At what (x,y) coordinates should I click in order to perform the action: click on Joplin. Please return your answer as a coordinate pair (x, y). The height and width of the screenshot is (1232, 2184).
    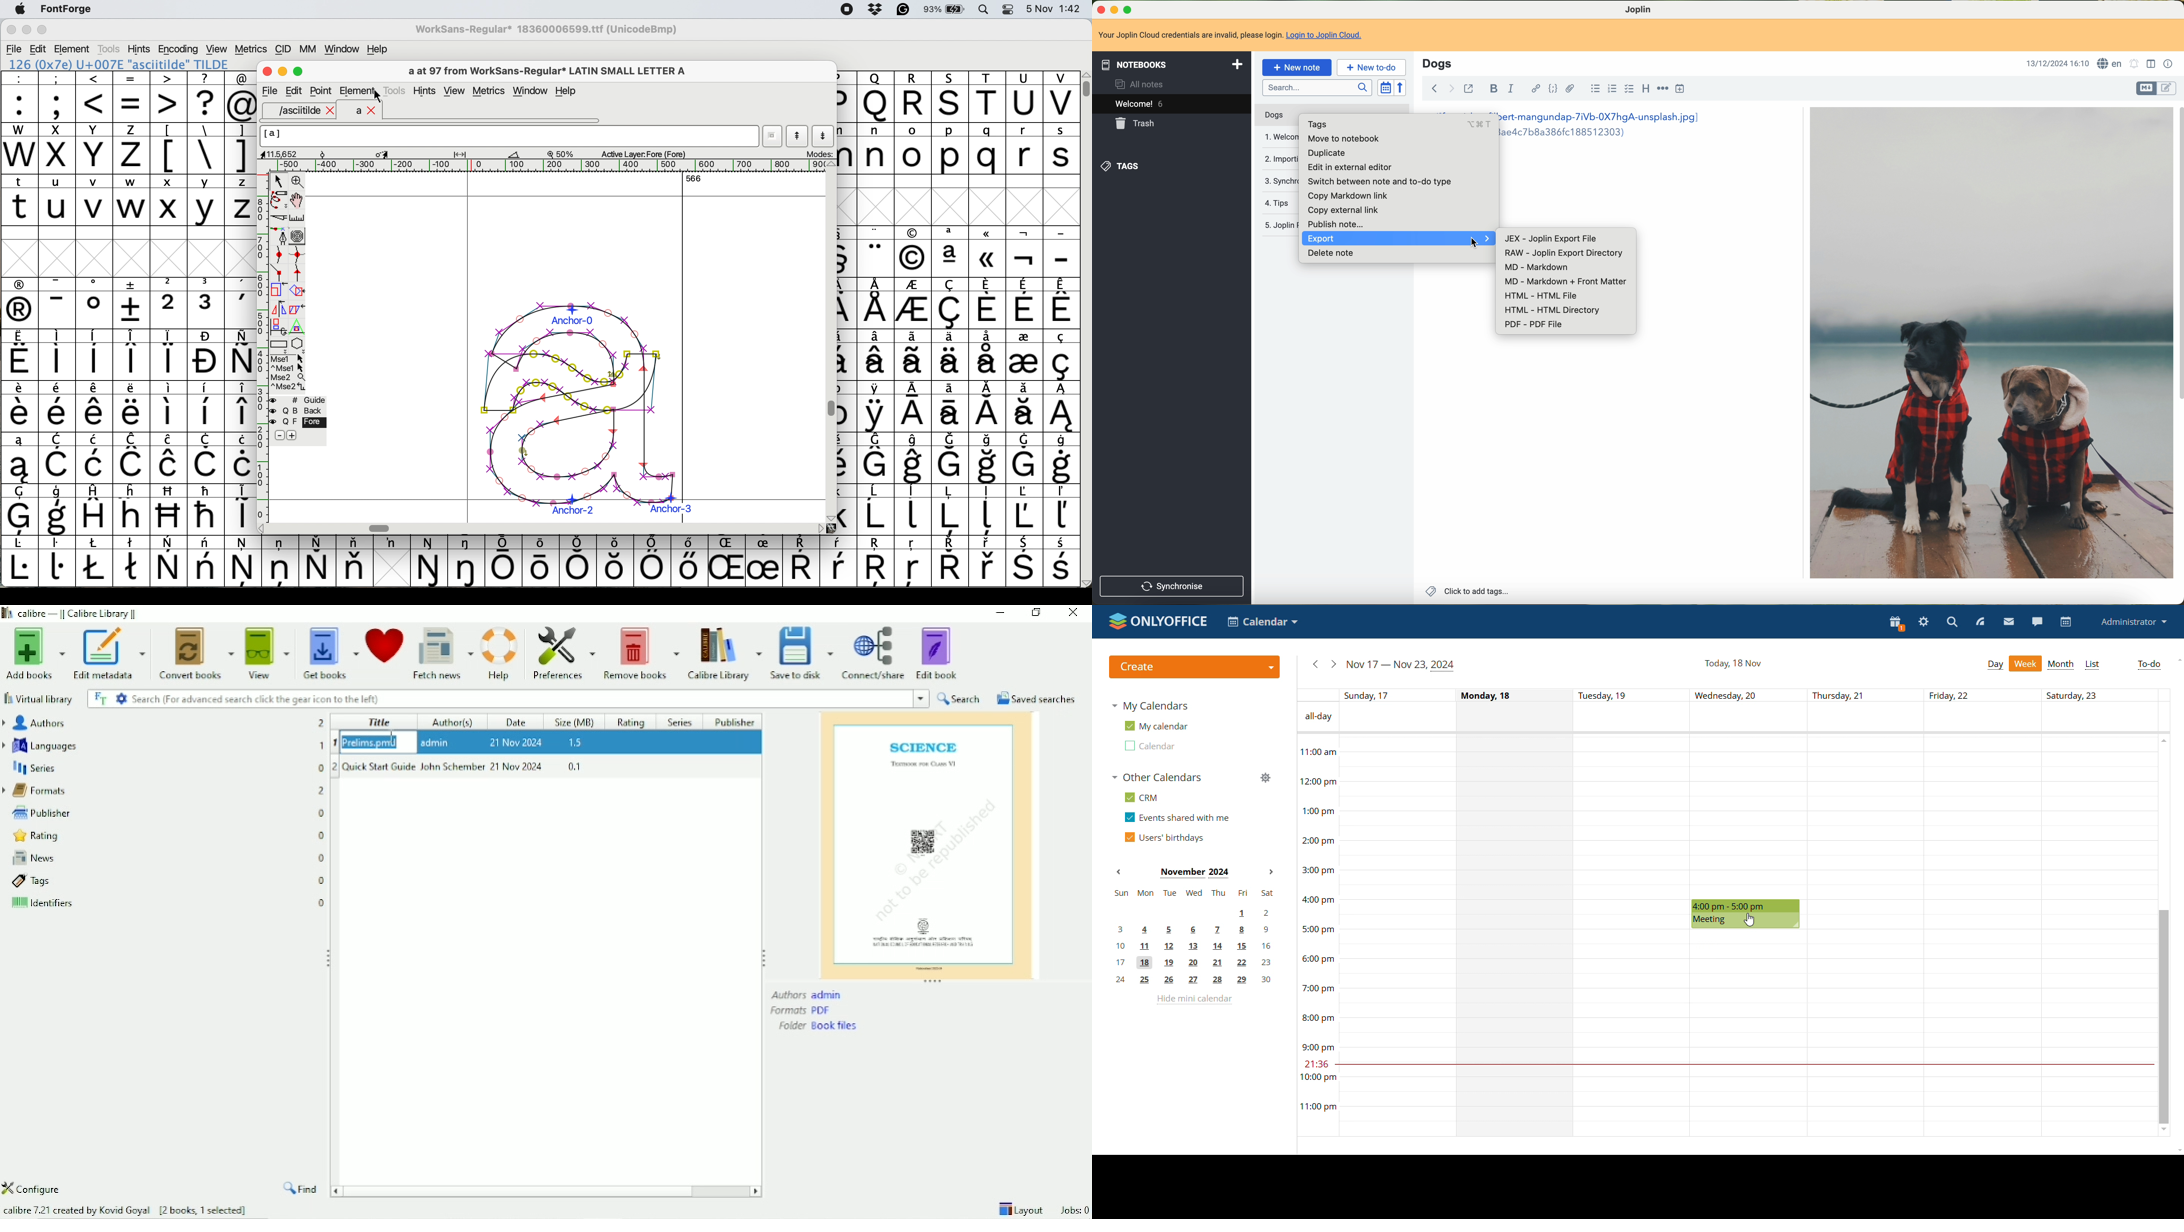
    Looking at the image, I should click on (1639, 9).